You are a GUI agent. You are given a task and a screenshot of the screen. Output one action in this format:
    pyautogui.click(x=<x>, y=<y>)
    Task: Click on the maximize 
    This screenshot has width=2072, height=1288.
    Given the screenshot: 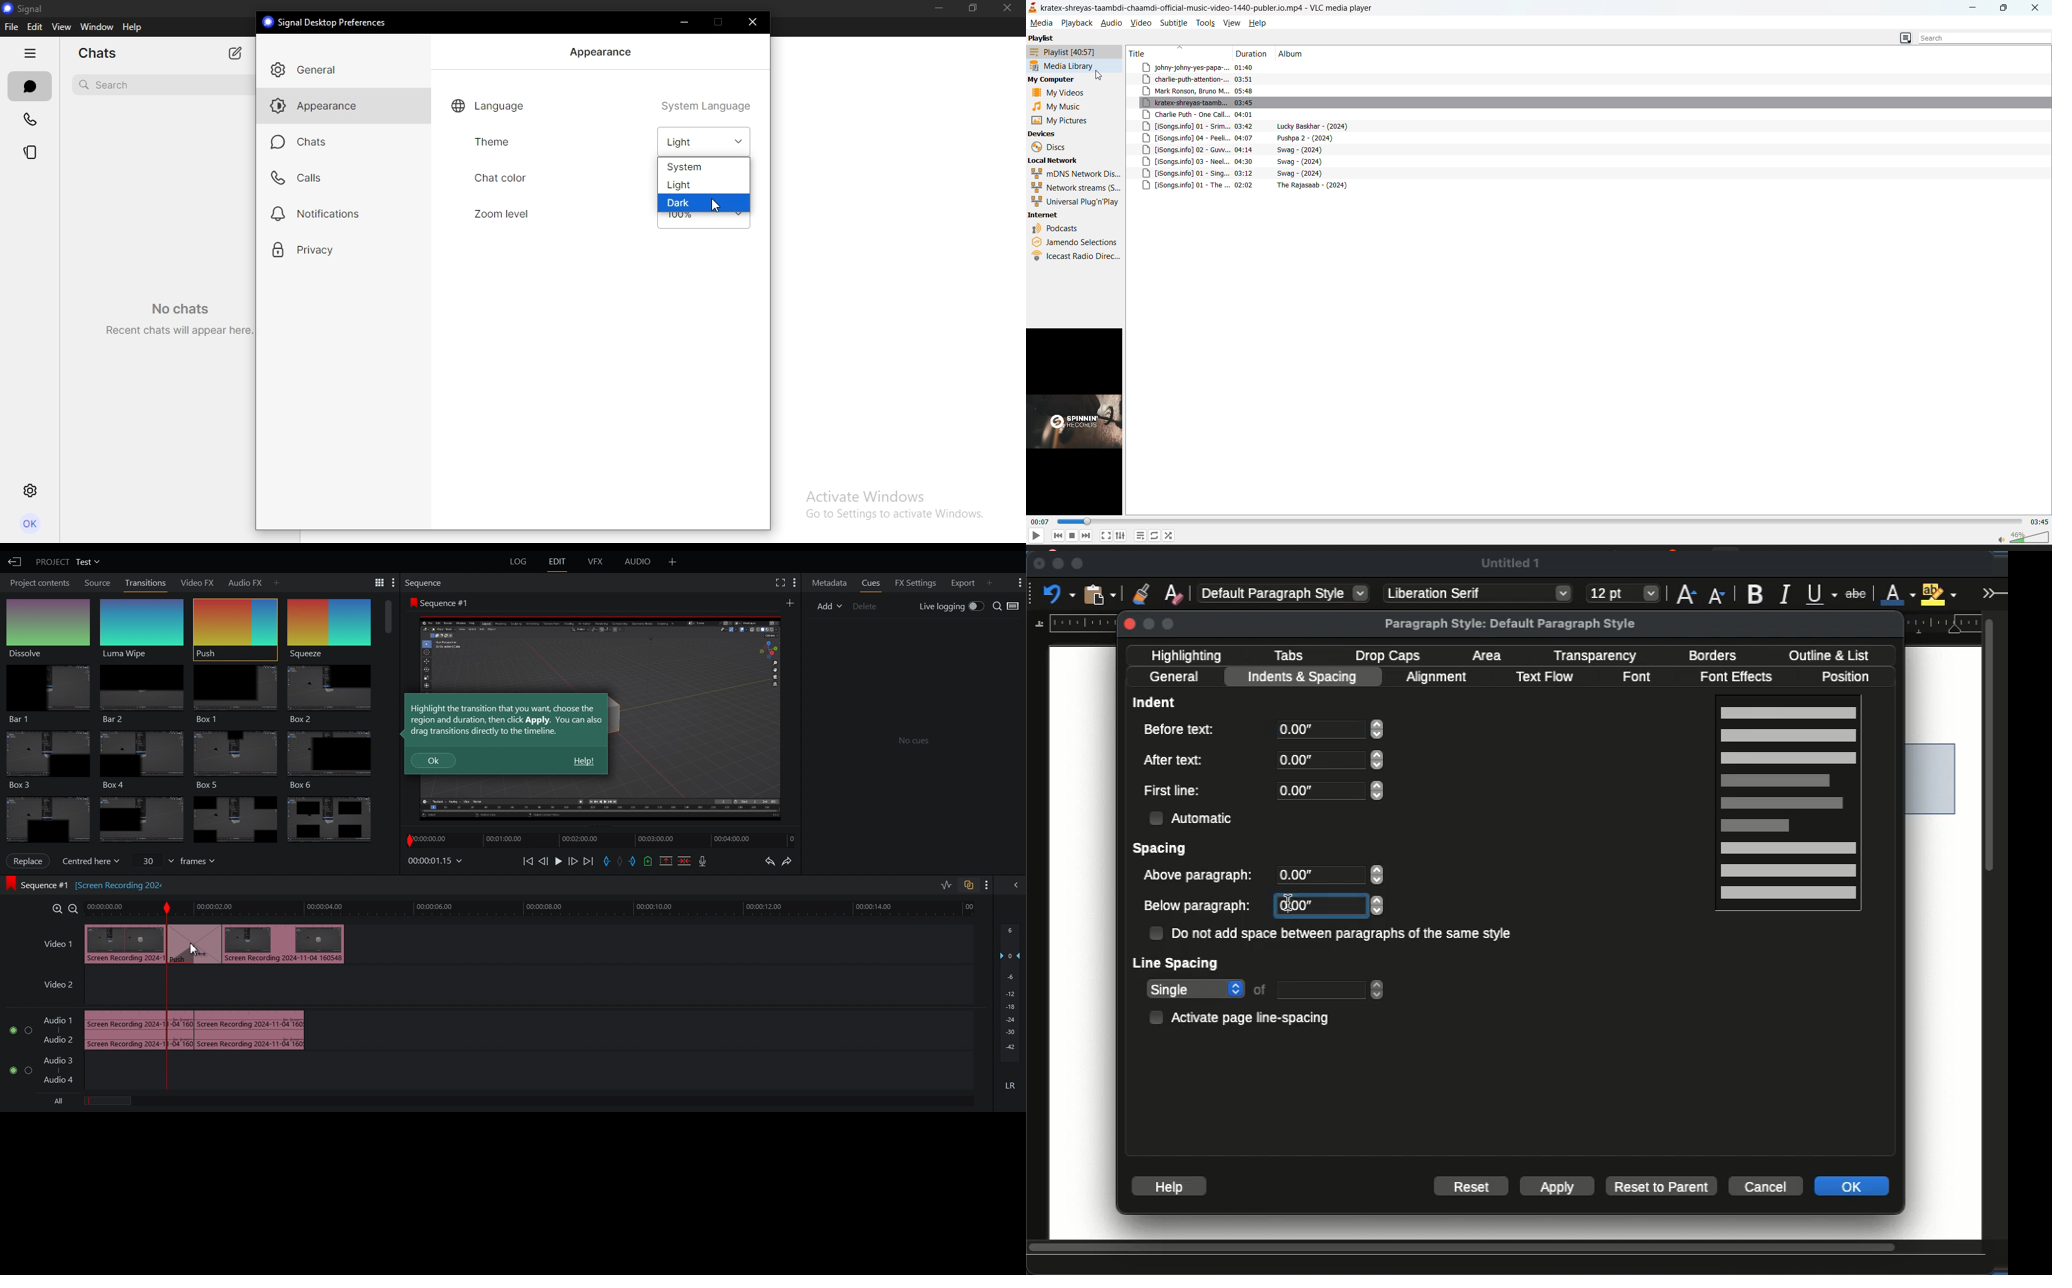 What is the action you would take?
    pyautogui.click(x=1077, y=564)
    